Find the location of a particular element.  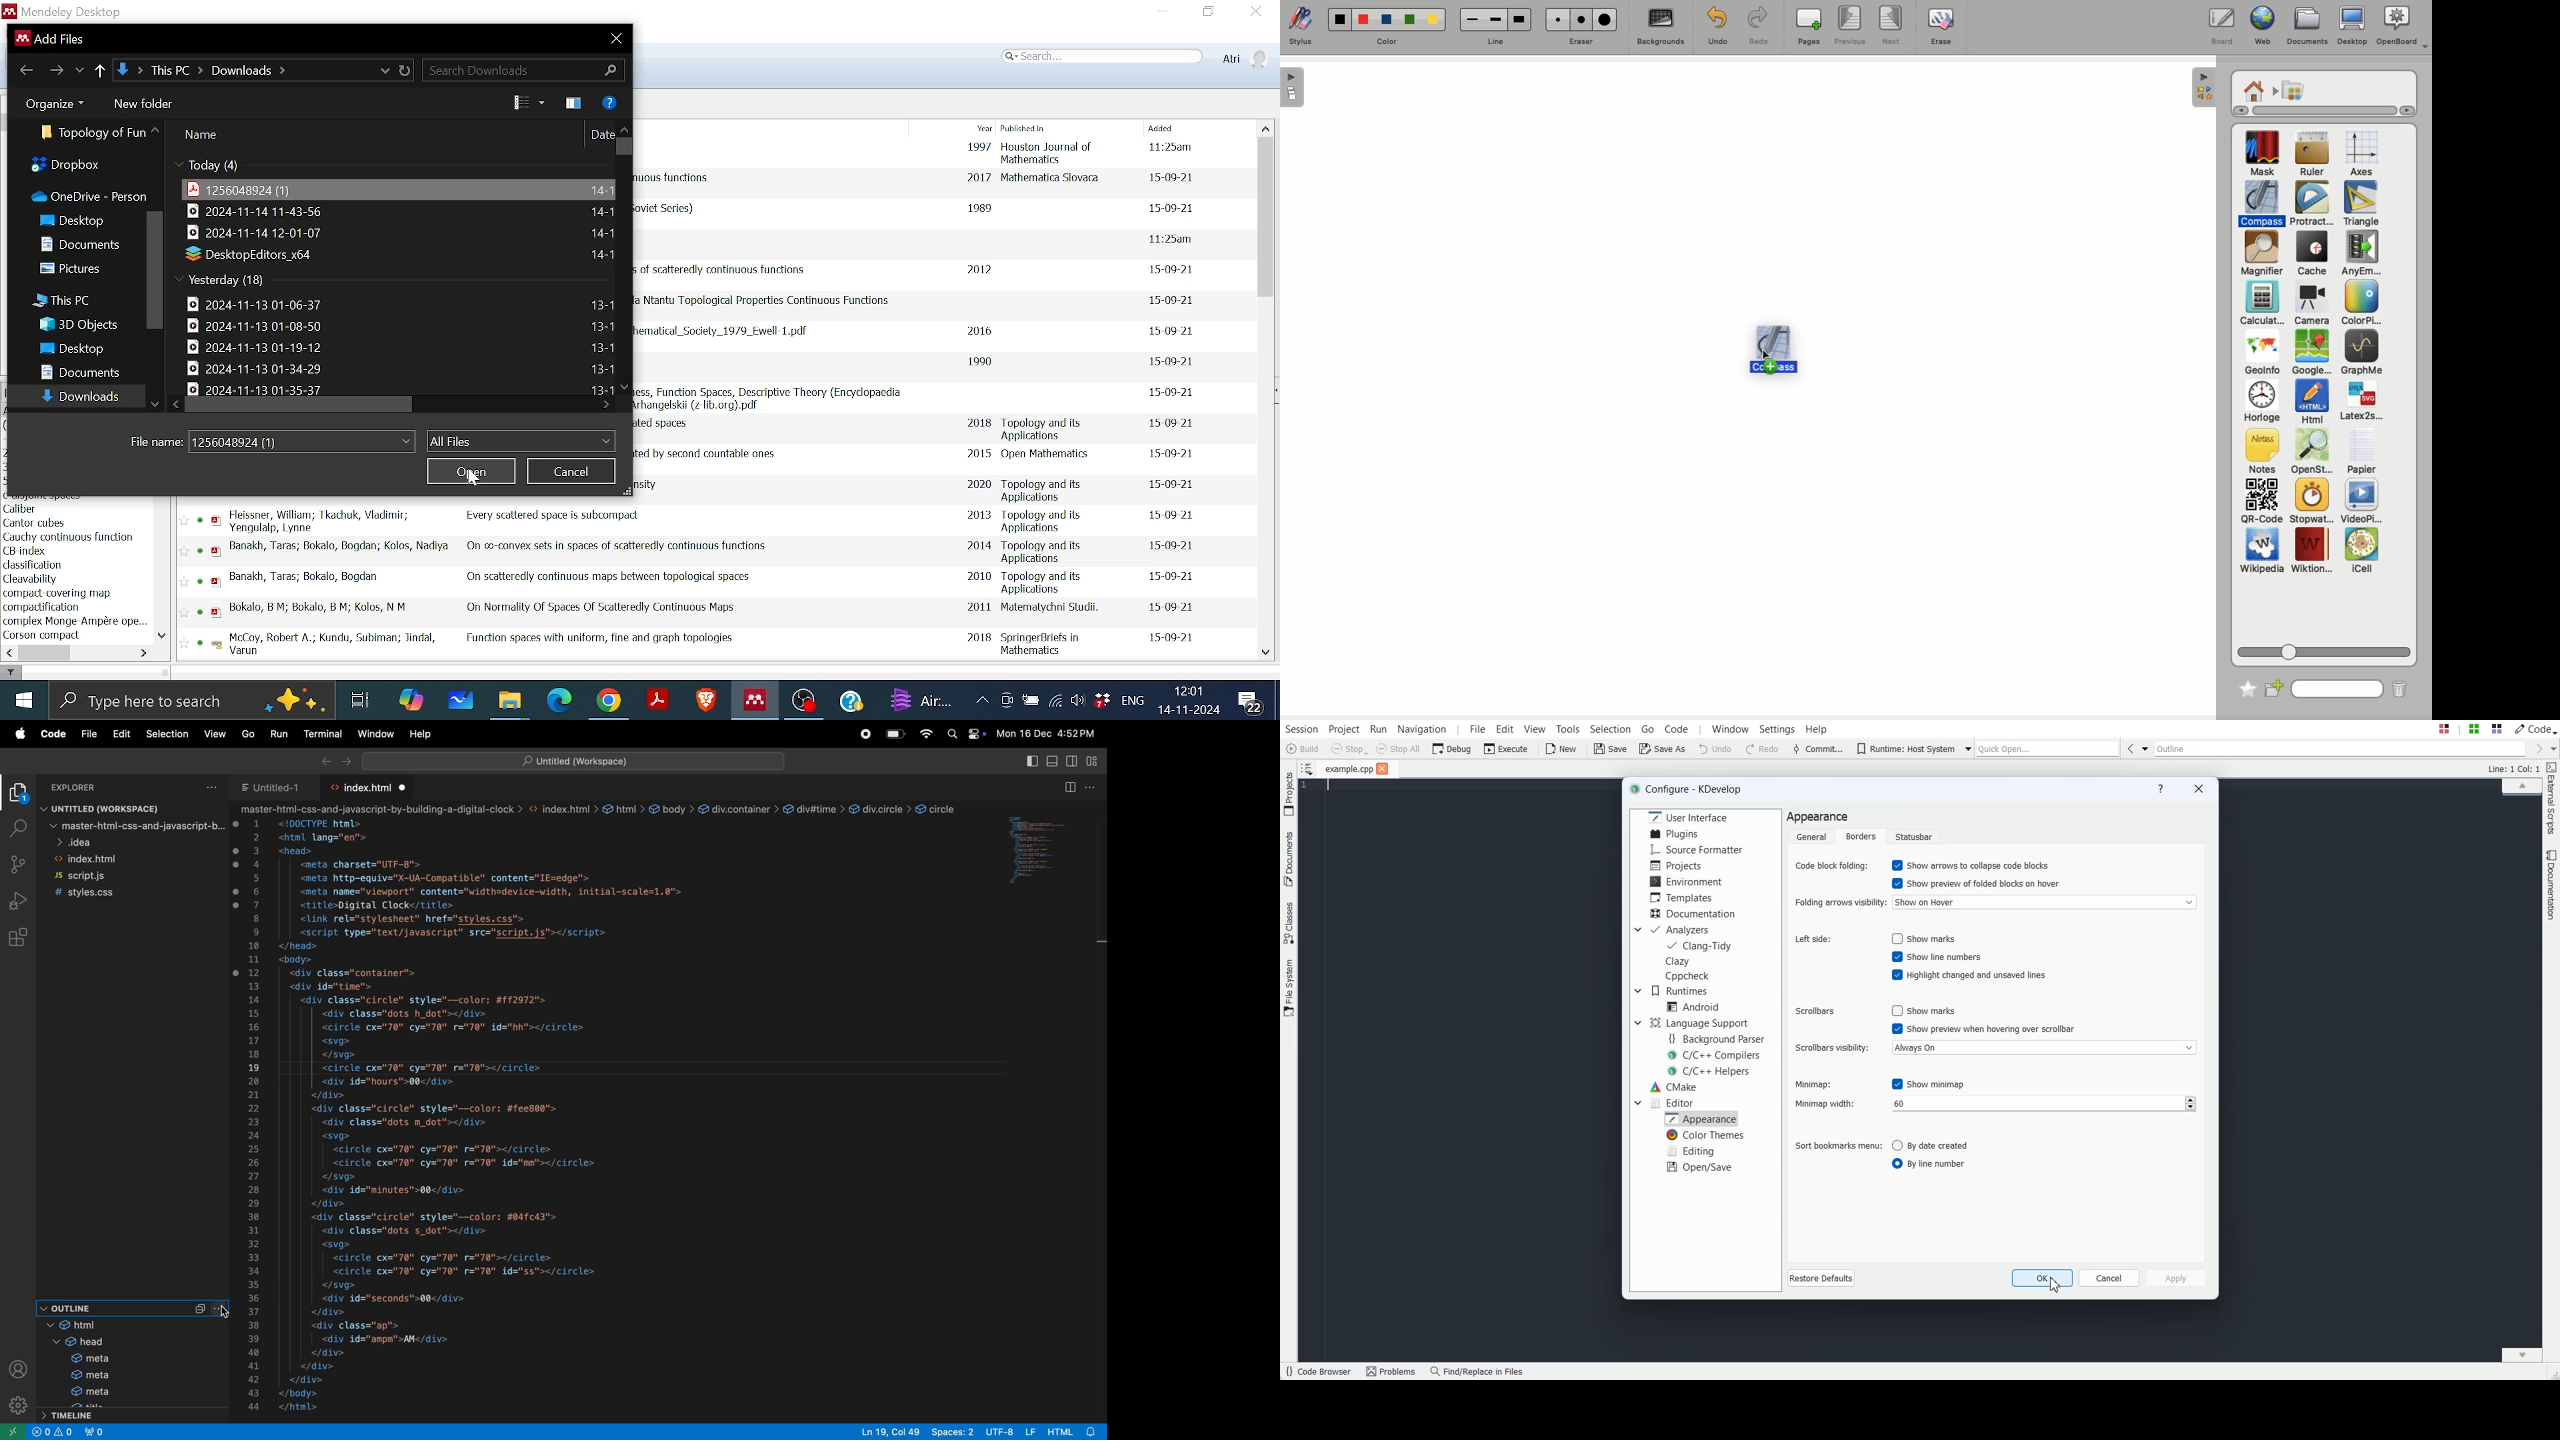

GeoInfo is located at coordinates (2262, 357).